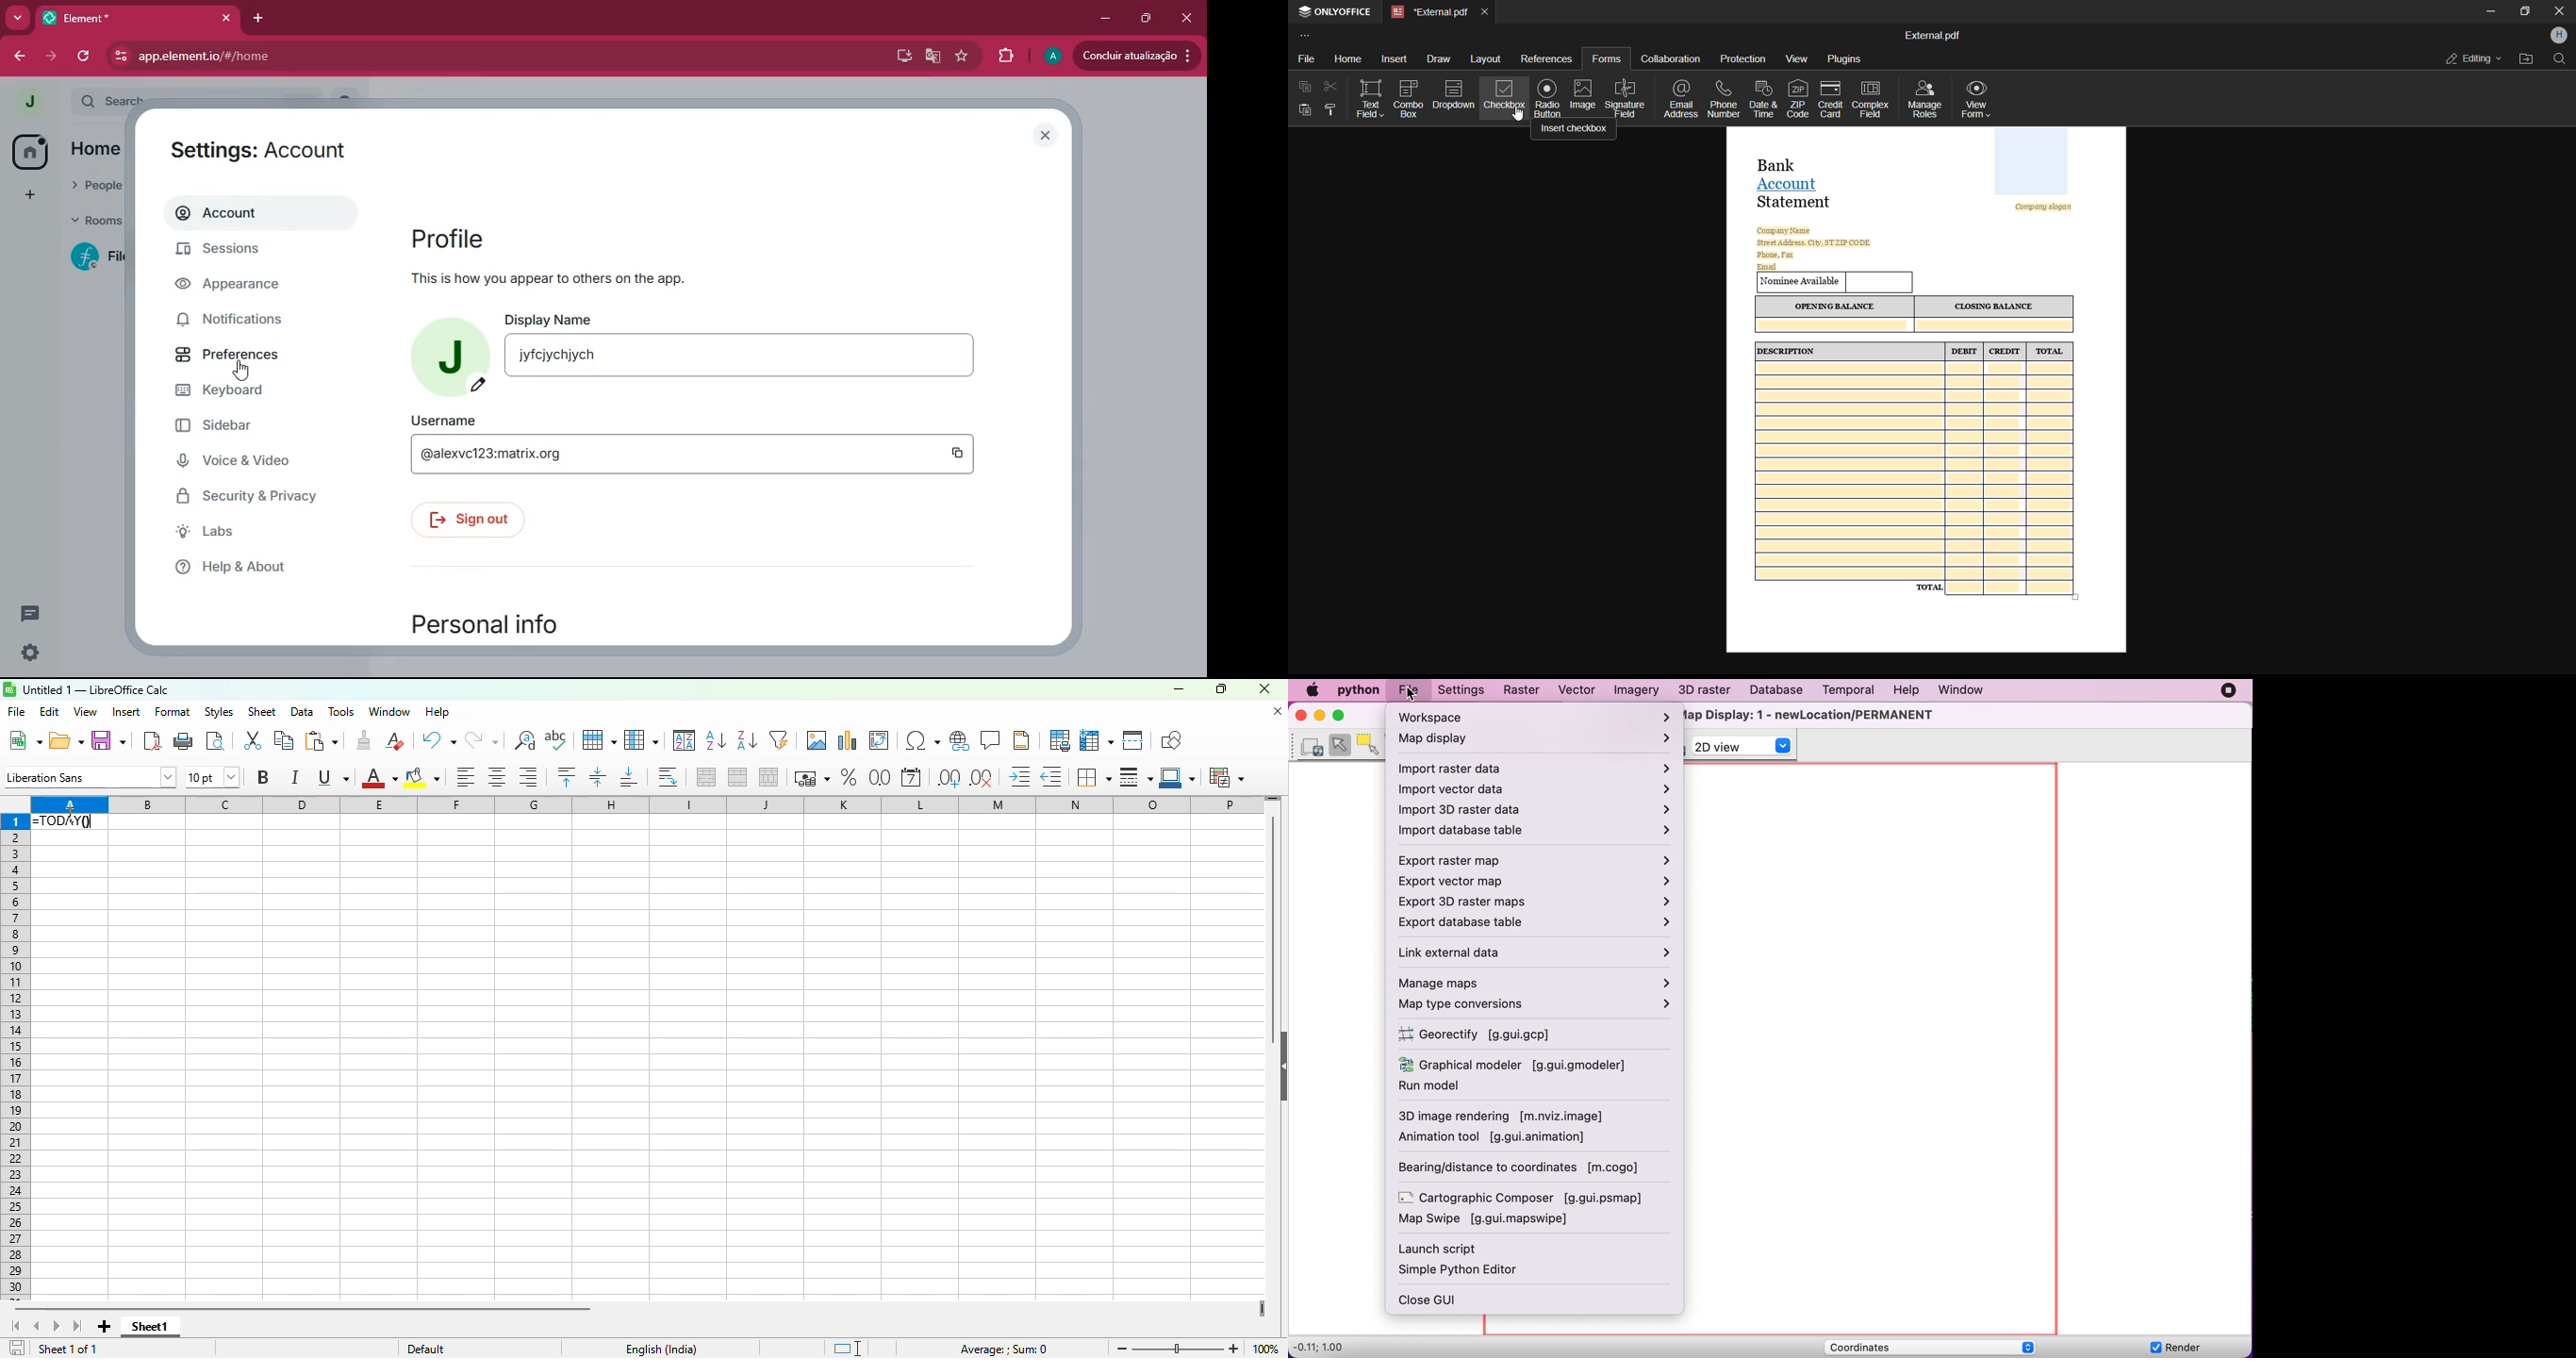 The height and width of the screenshot is (1372, 2576). I want to click on appearance, so click(236, 286).